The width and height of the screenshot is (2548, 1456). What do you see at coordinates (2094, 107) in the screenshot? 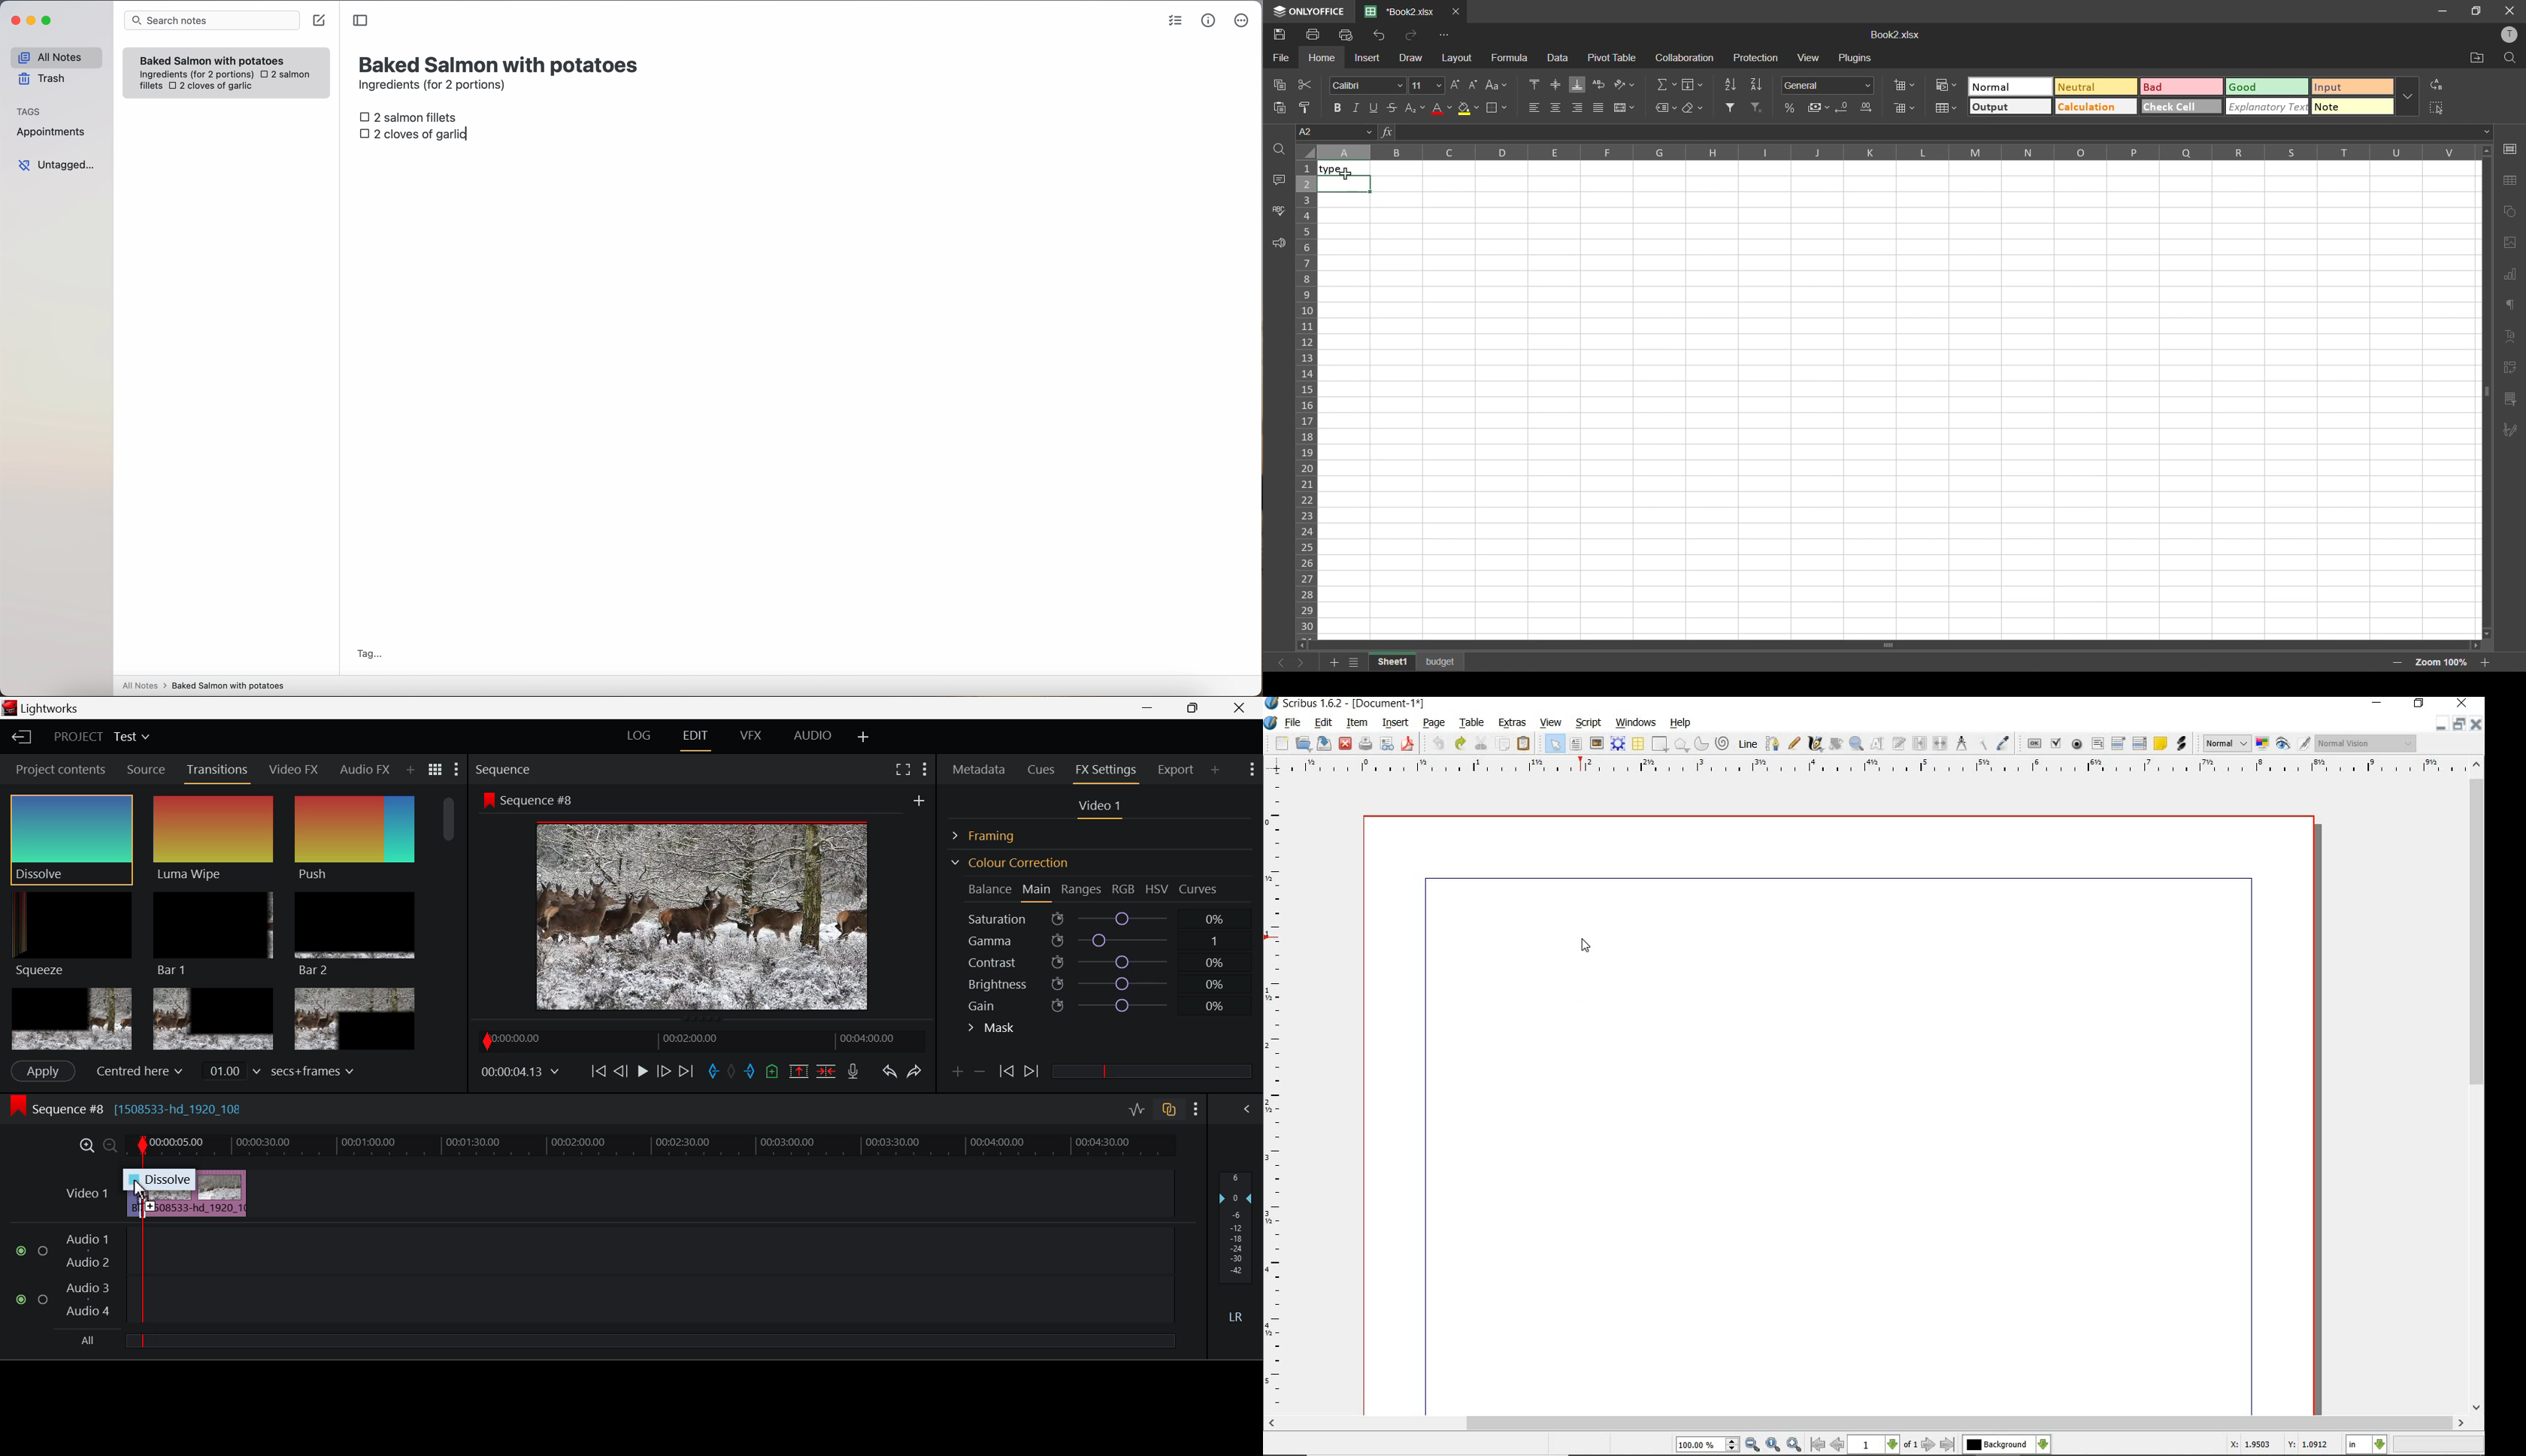
I see `calculation` at bounding box center [2094, 107].